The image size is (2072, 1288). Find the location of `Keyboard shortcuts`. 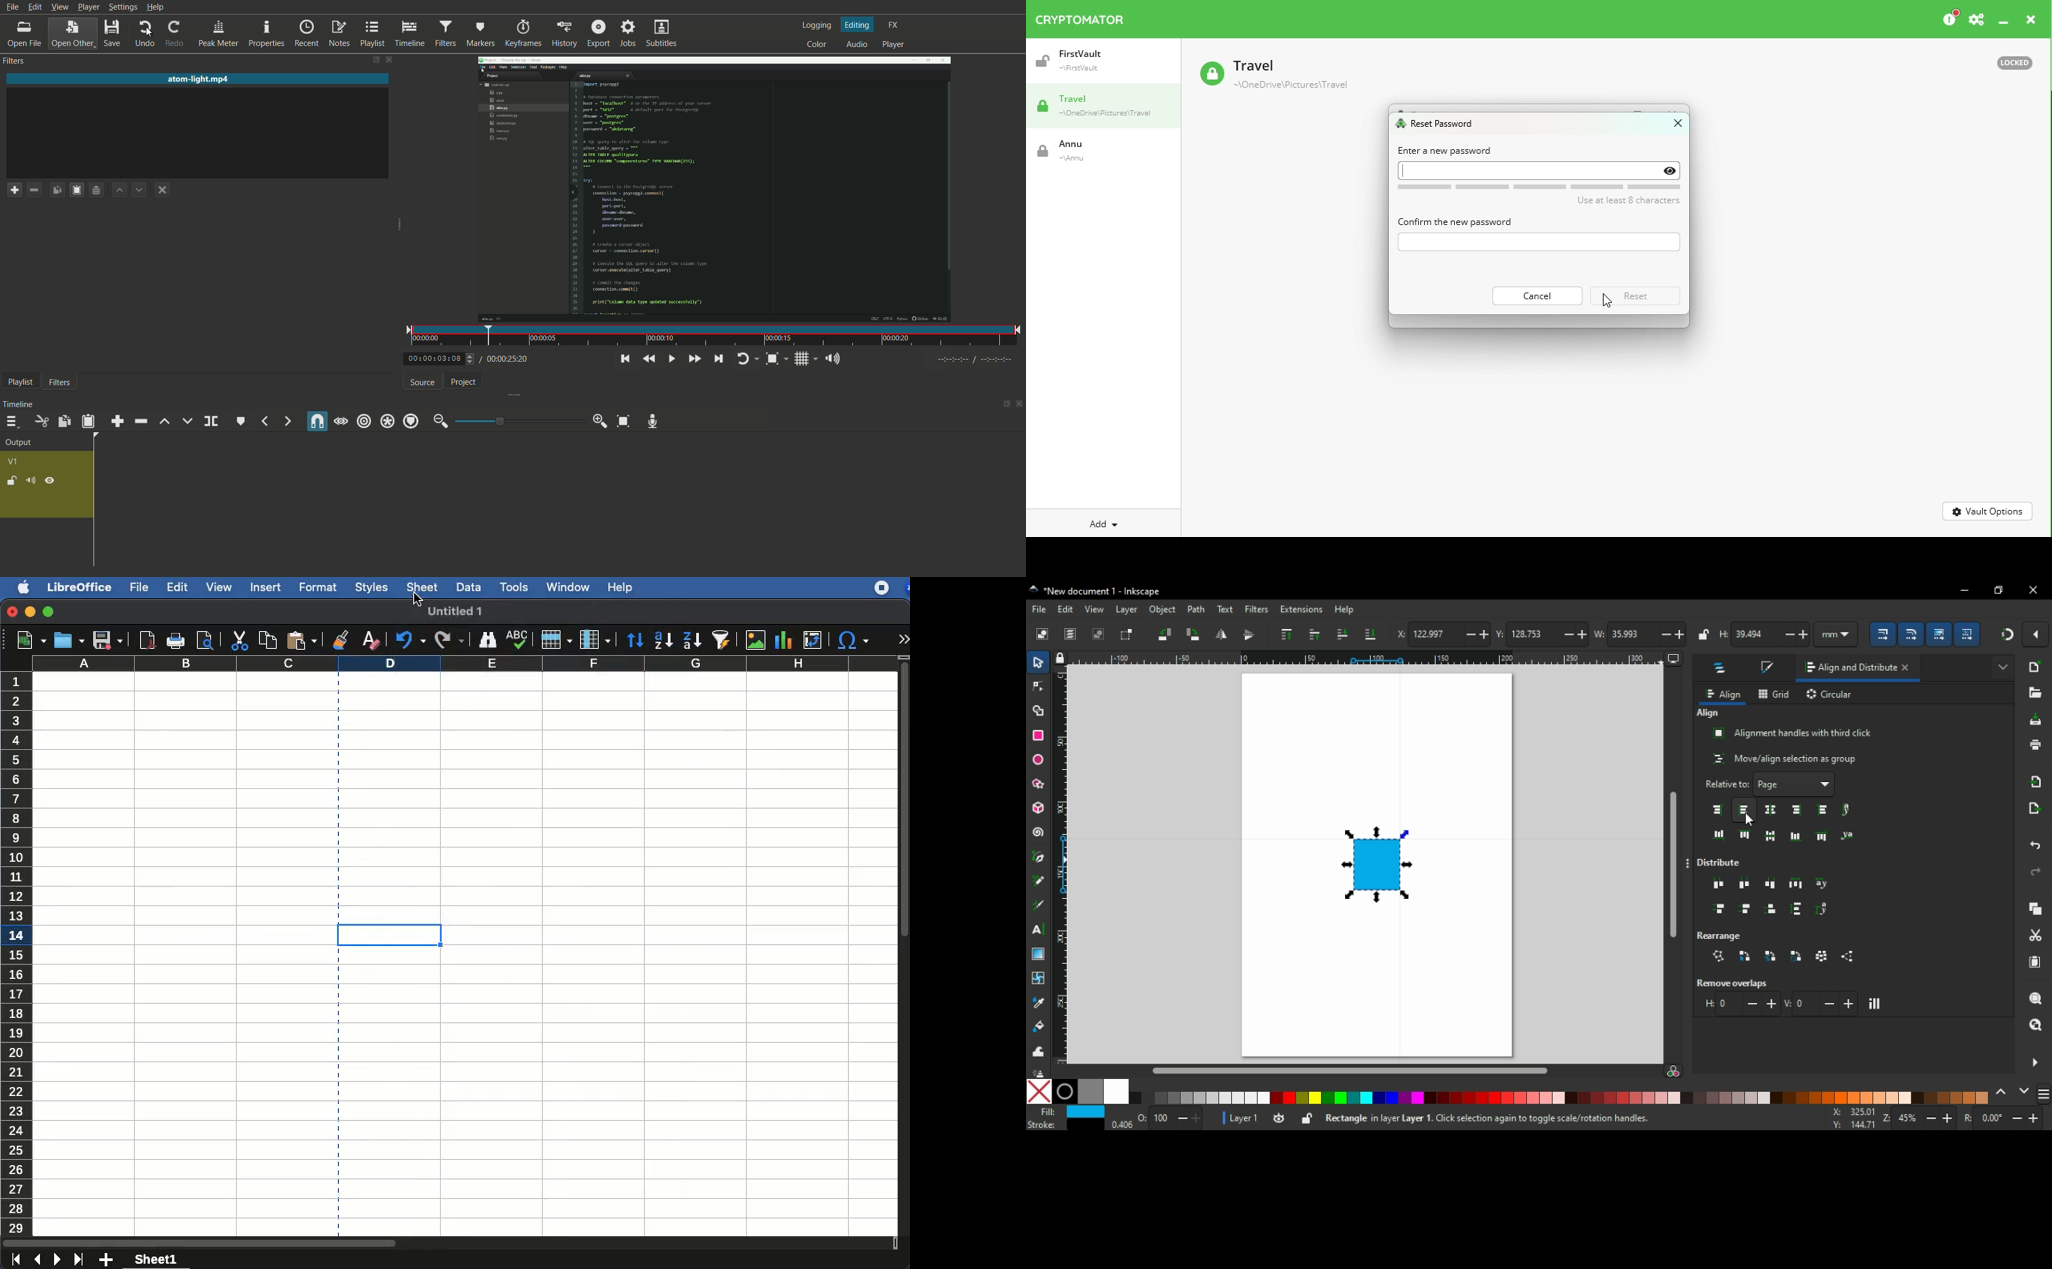

Keyboard shortcuts is located at coordinates (1538, 1118).